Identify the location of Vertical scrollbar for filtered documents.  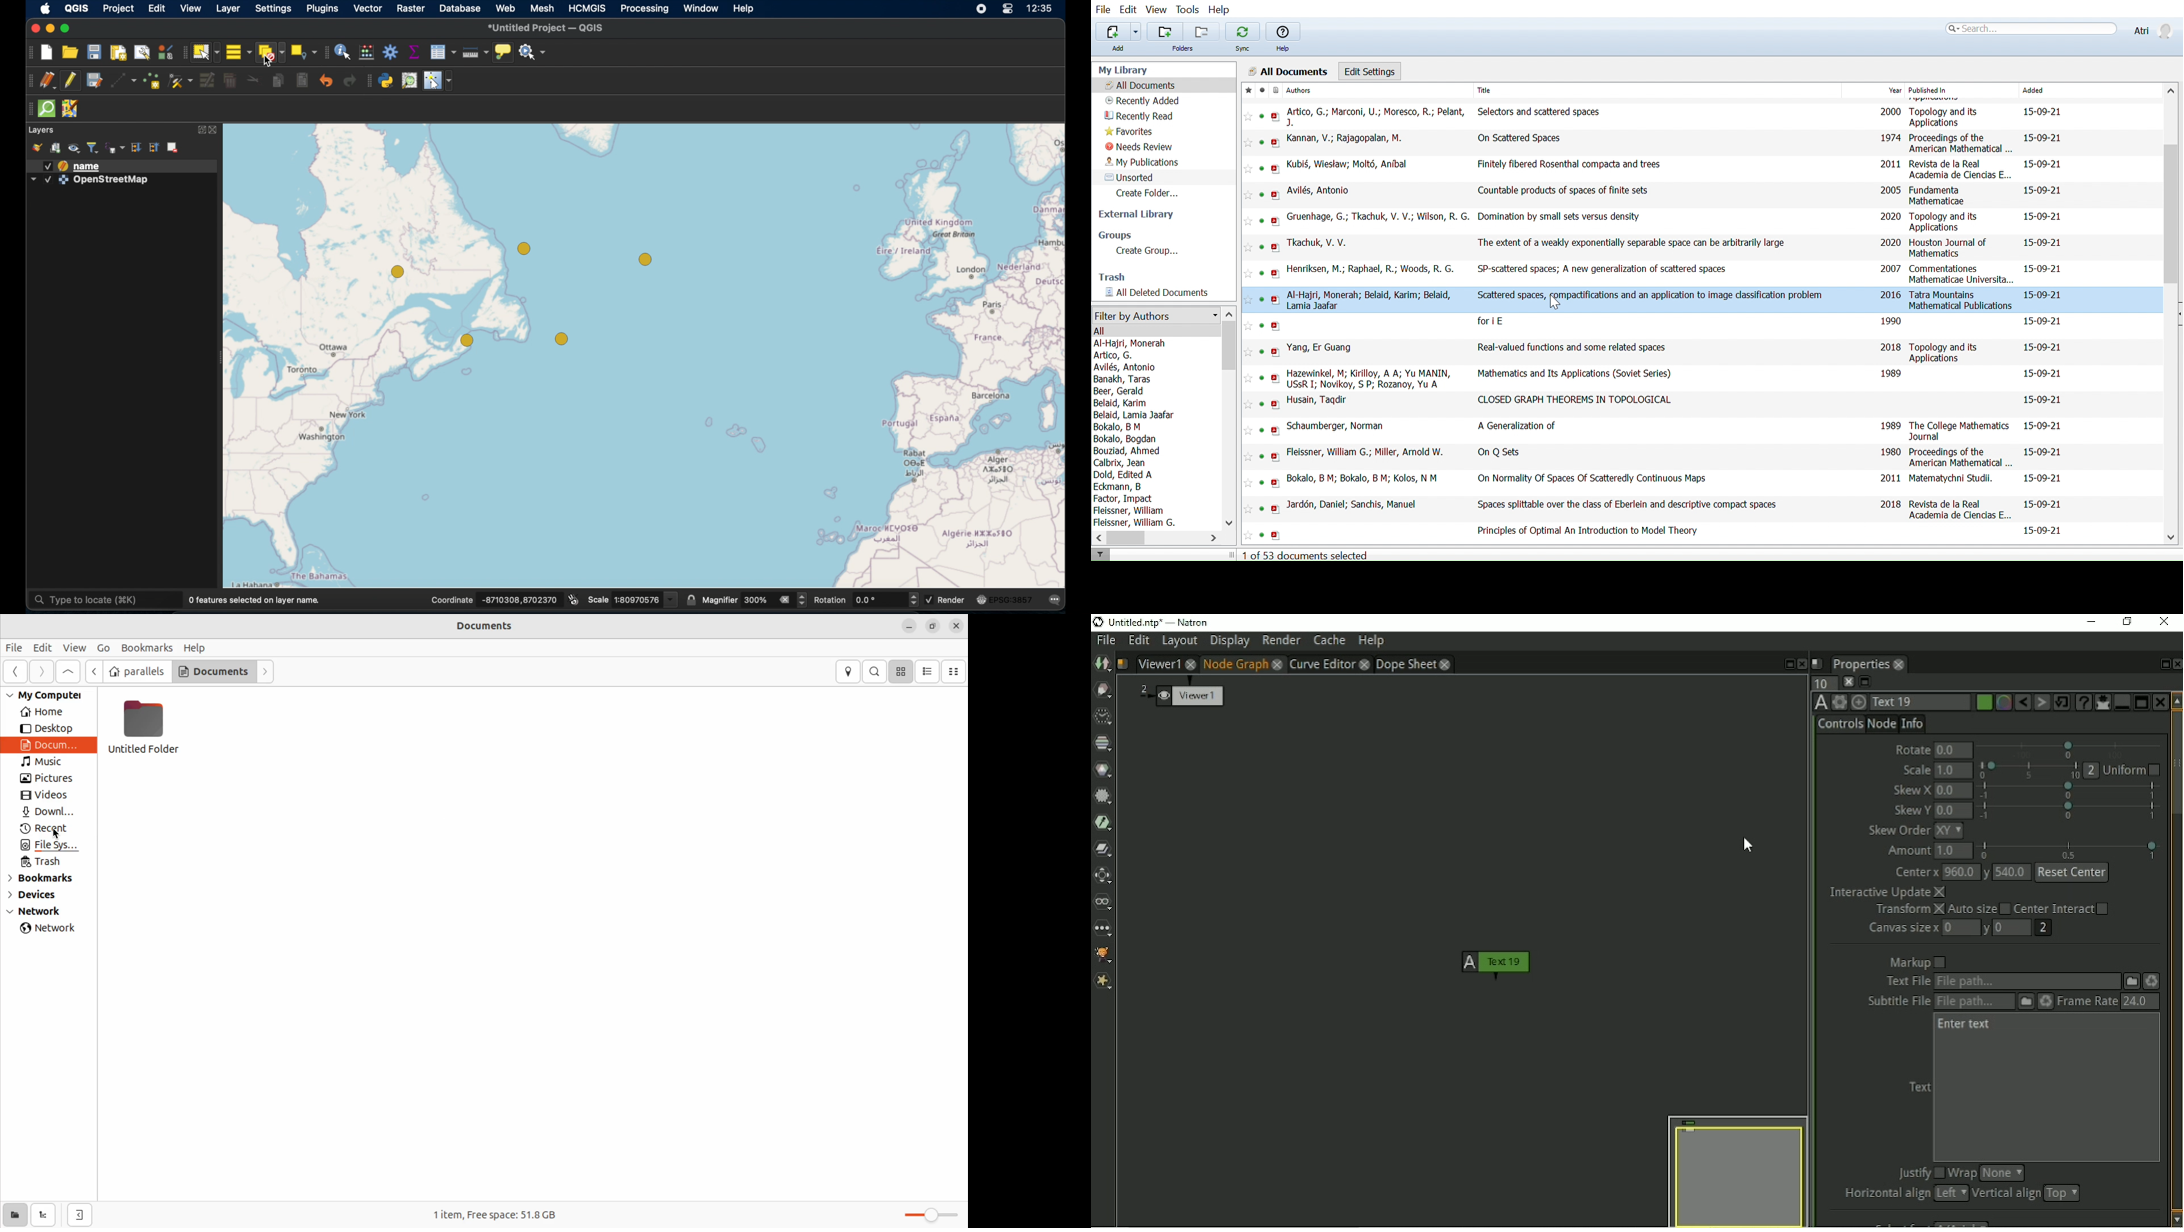
(1230, 348).